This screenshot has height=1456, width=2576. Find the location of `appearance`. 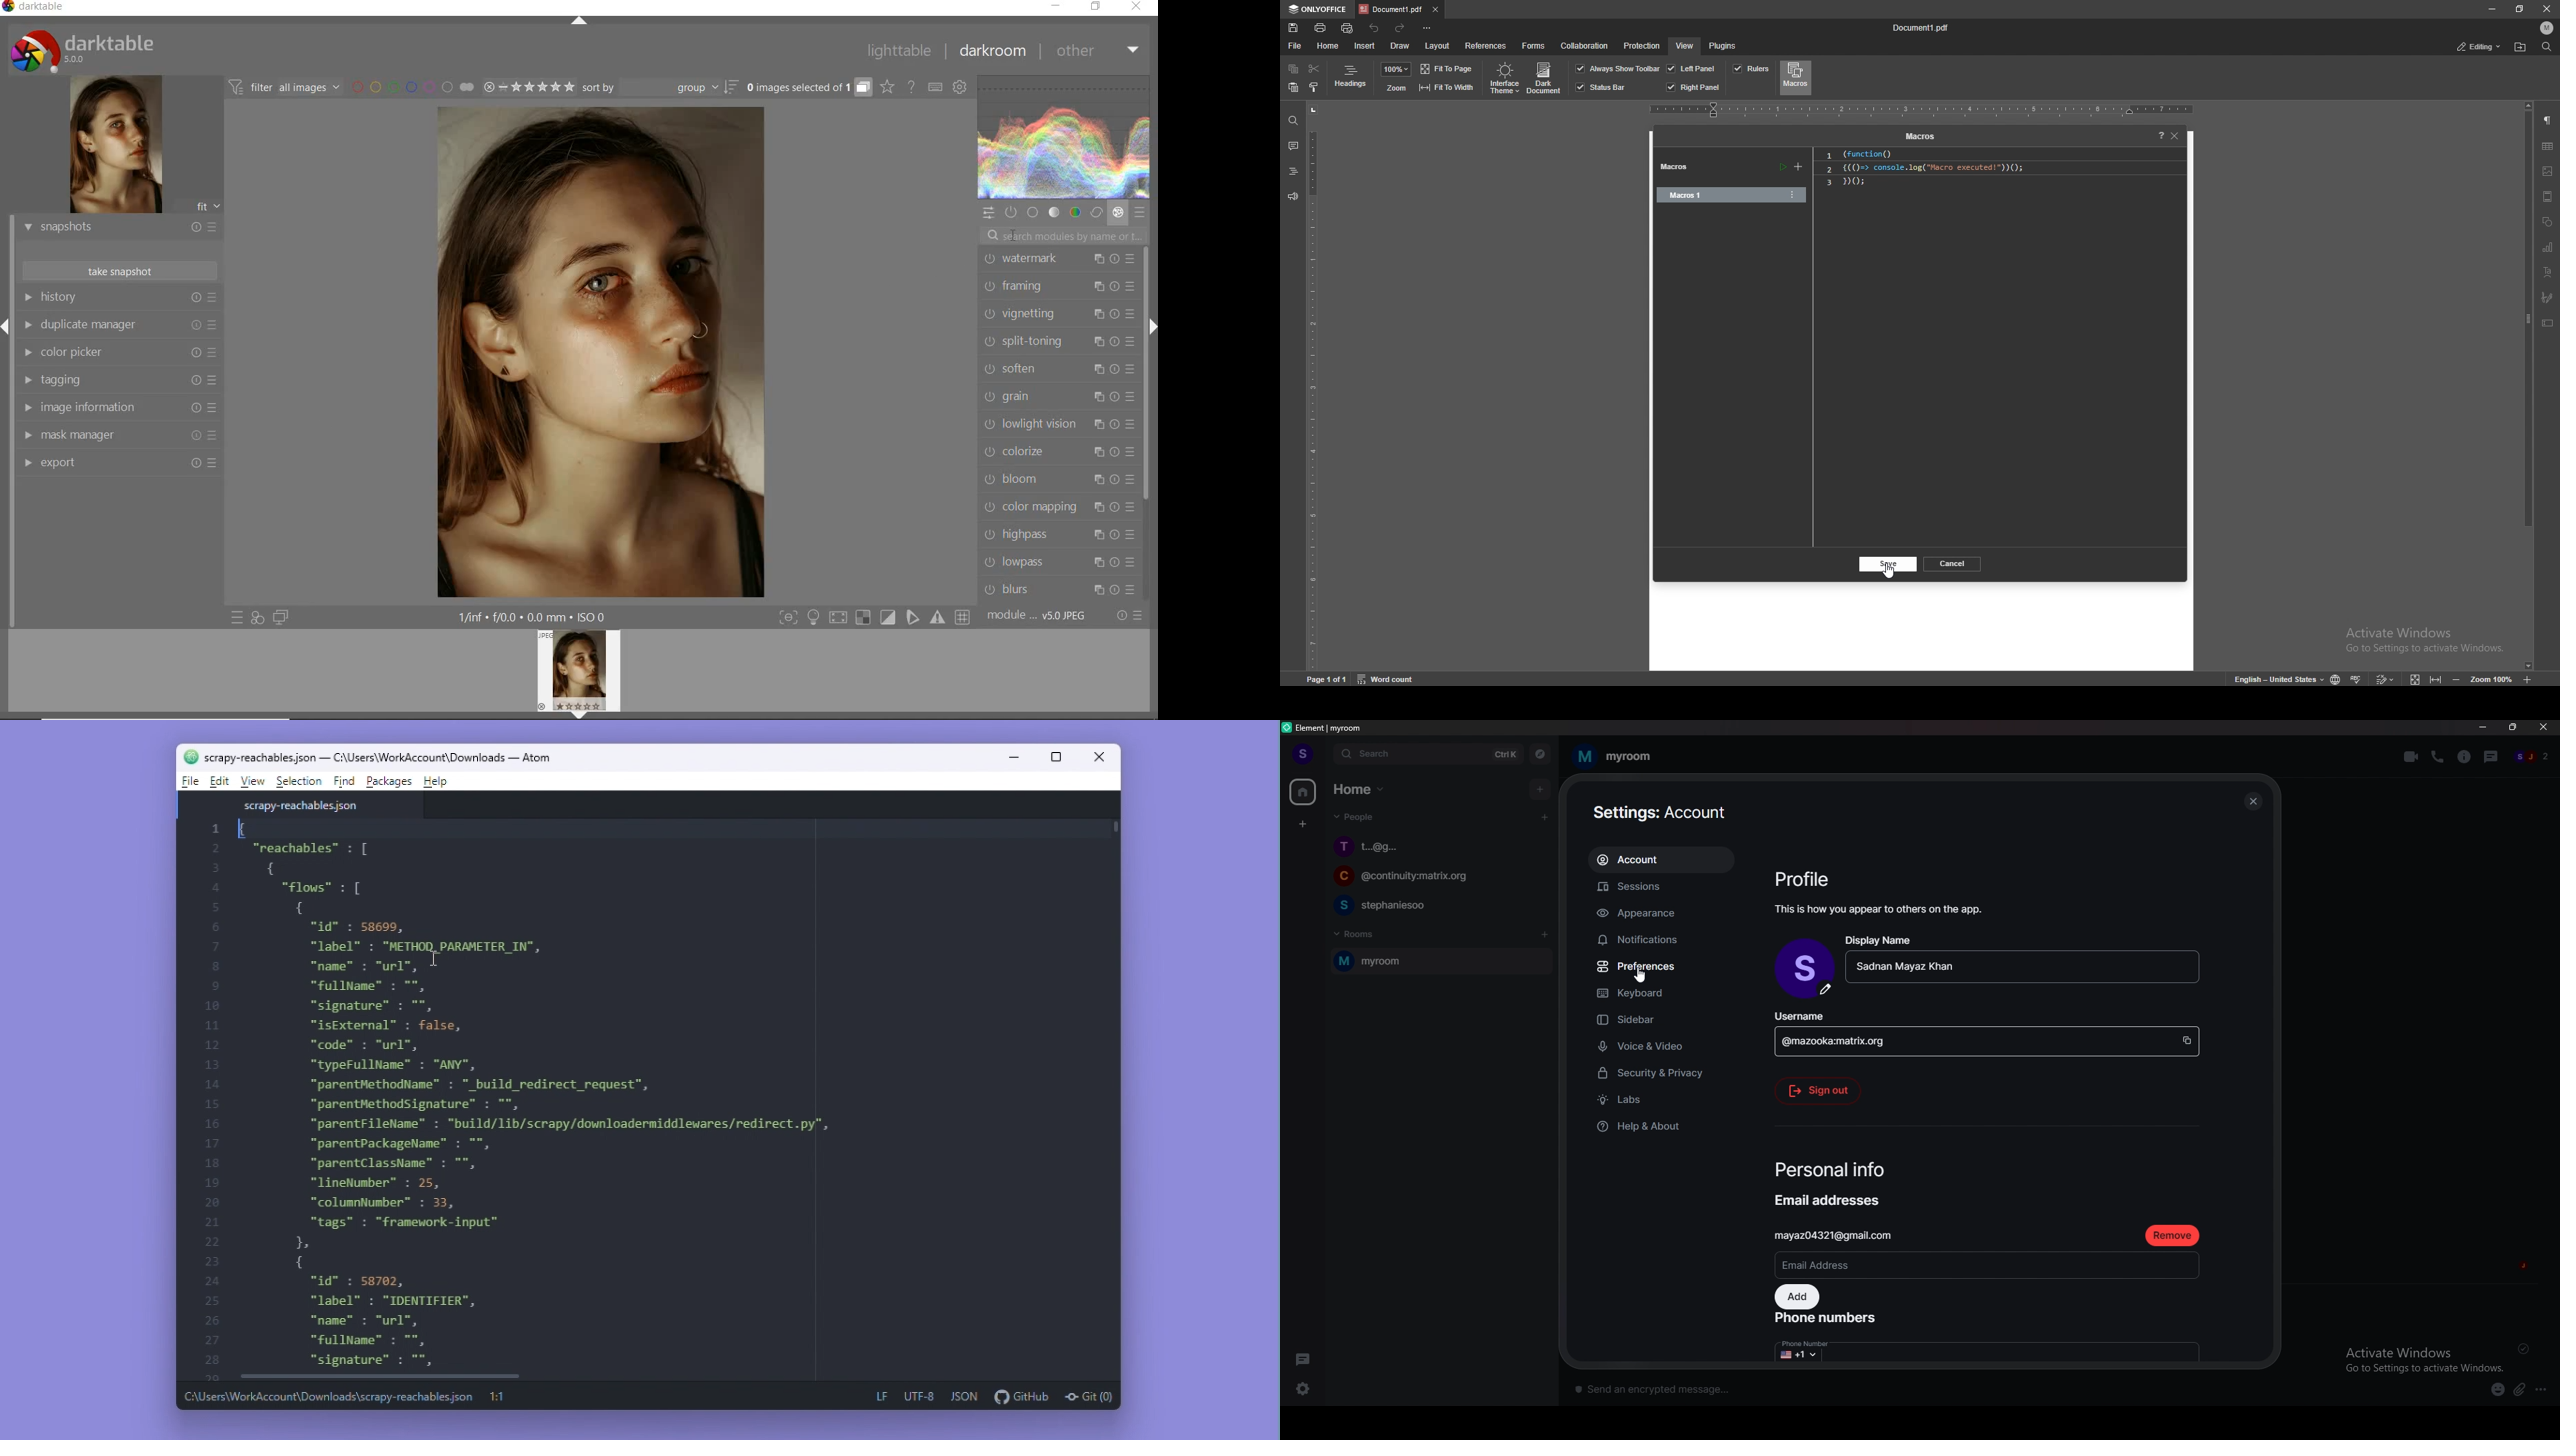

appearance is located at coordinates (1661, 914).